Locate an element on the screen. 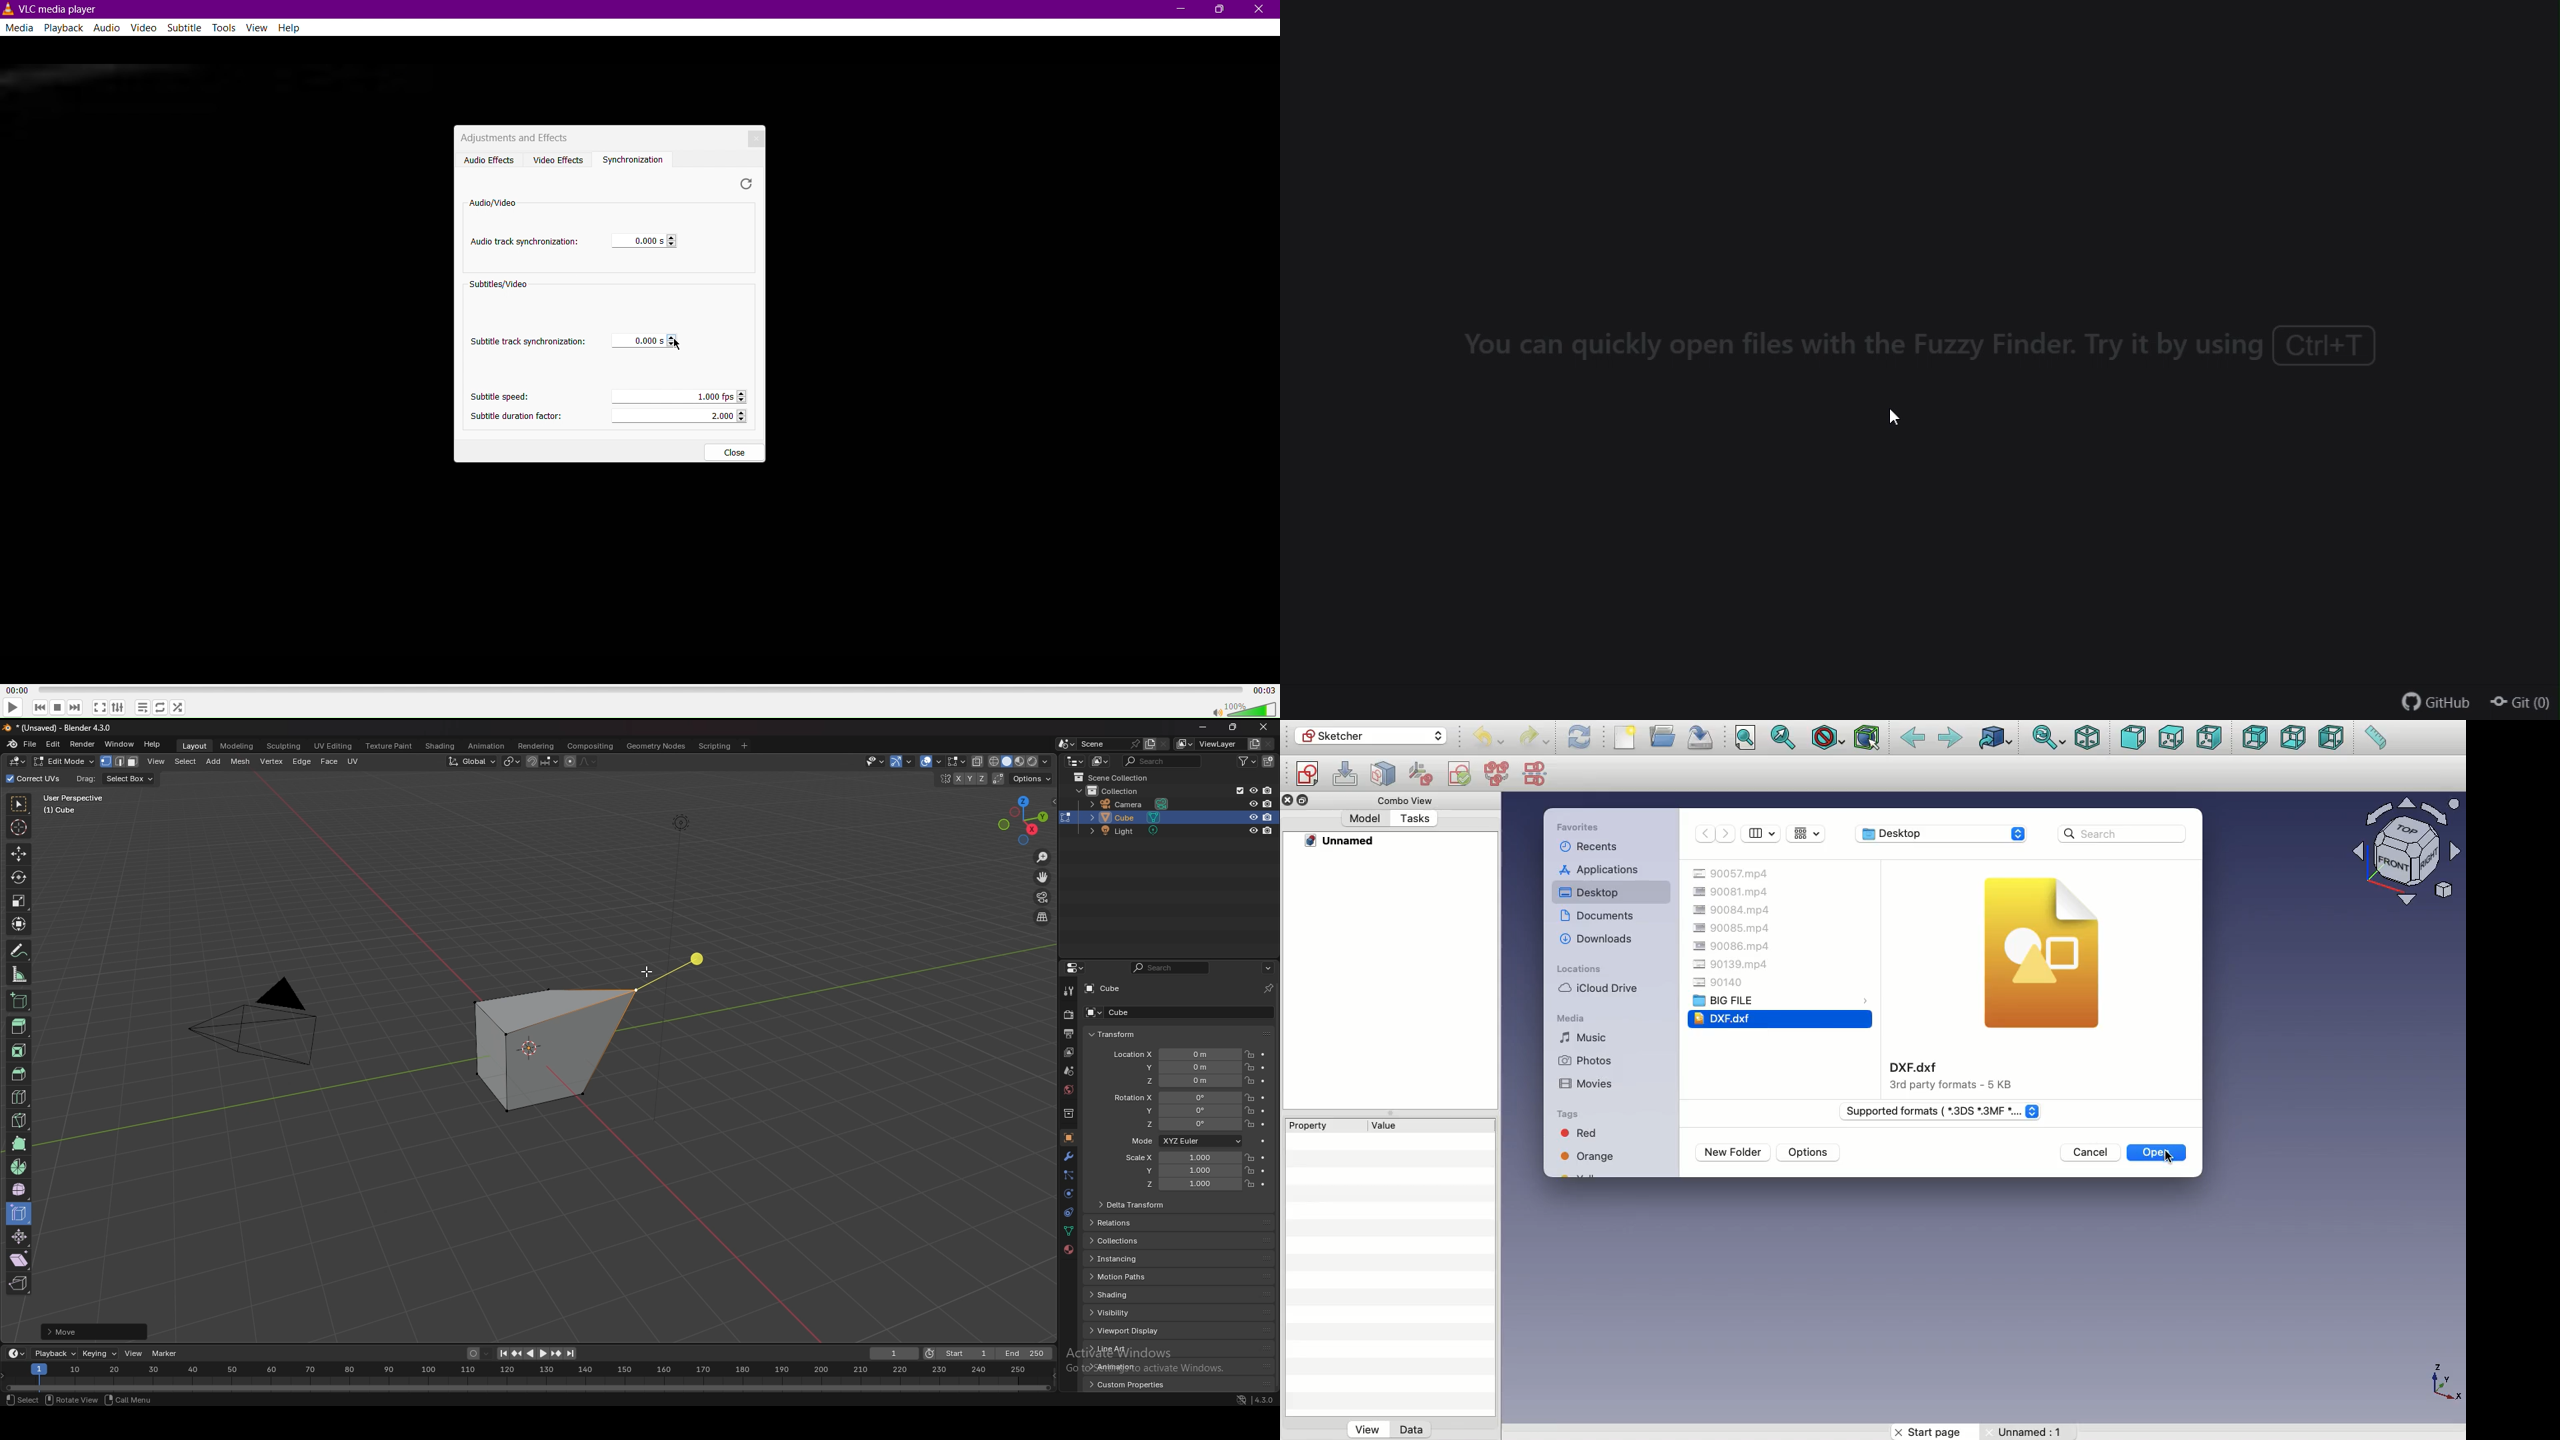 The width and height of the screenshot is (2576, 1456). Click is located at coordinates (2168, 1160).